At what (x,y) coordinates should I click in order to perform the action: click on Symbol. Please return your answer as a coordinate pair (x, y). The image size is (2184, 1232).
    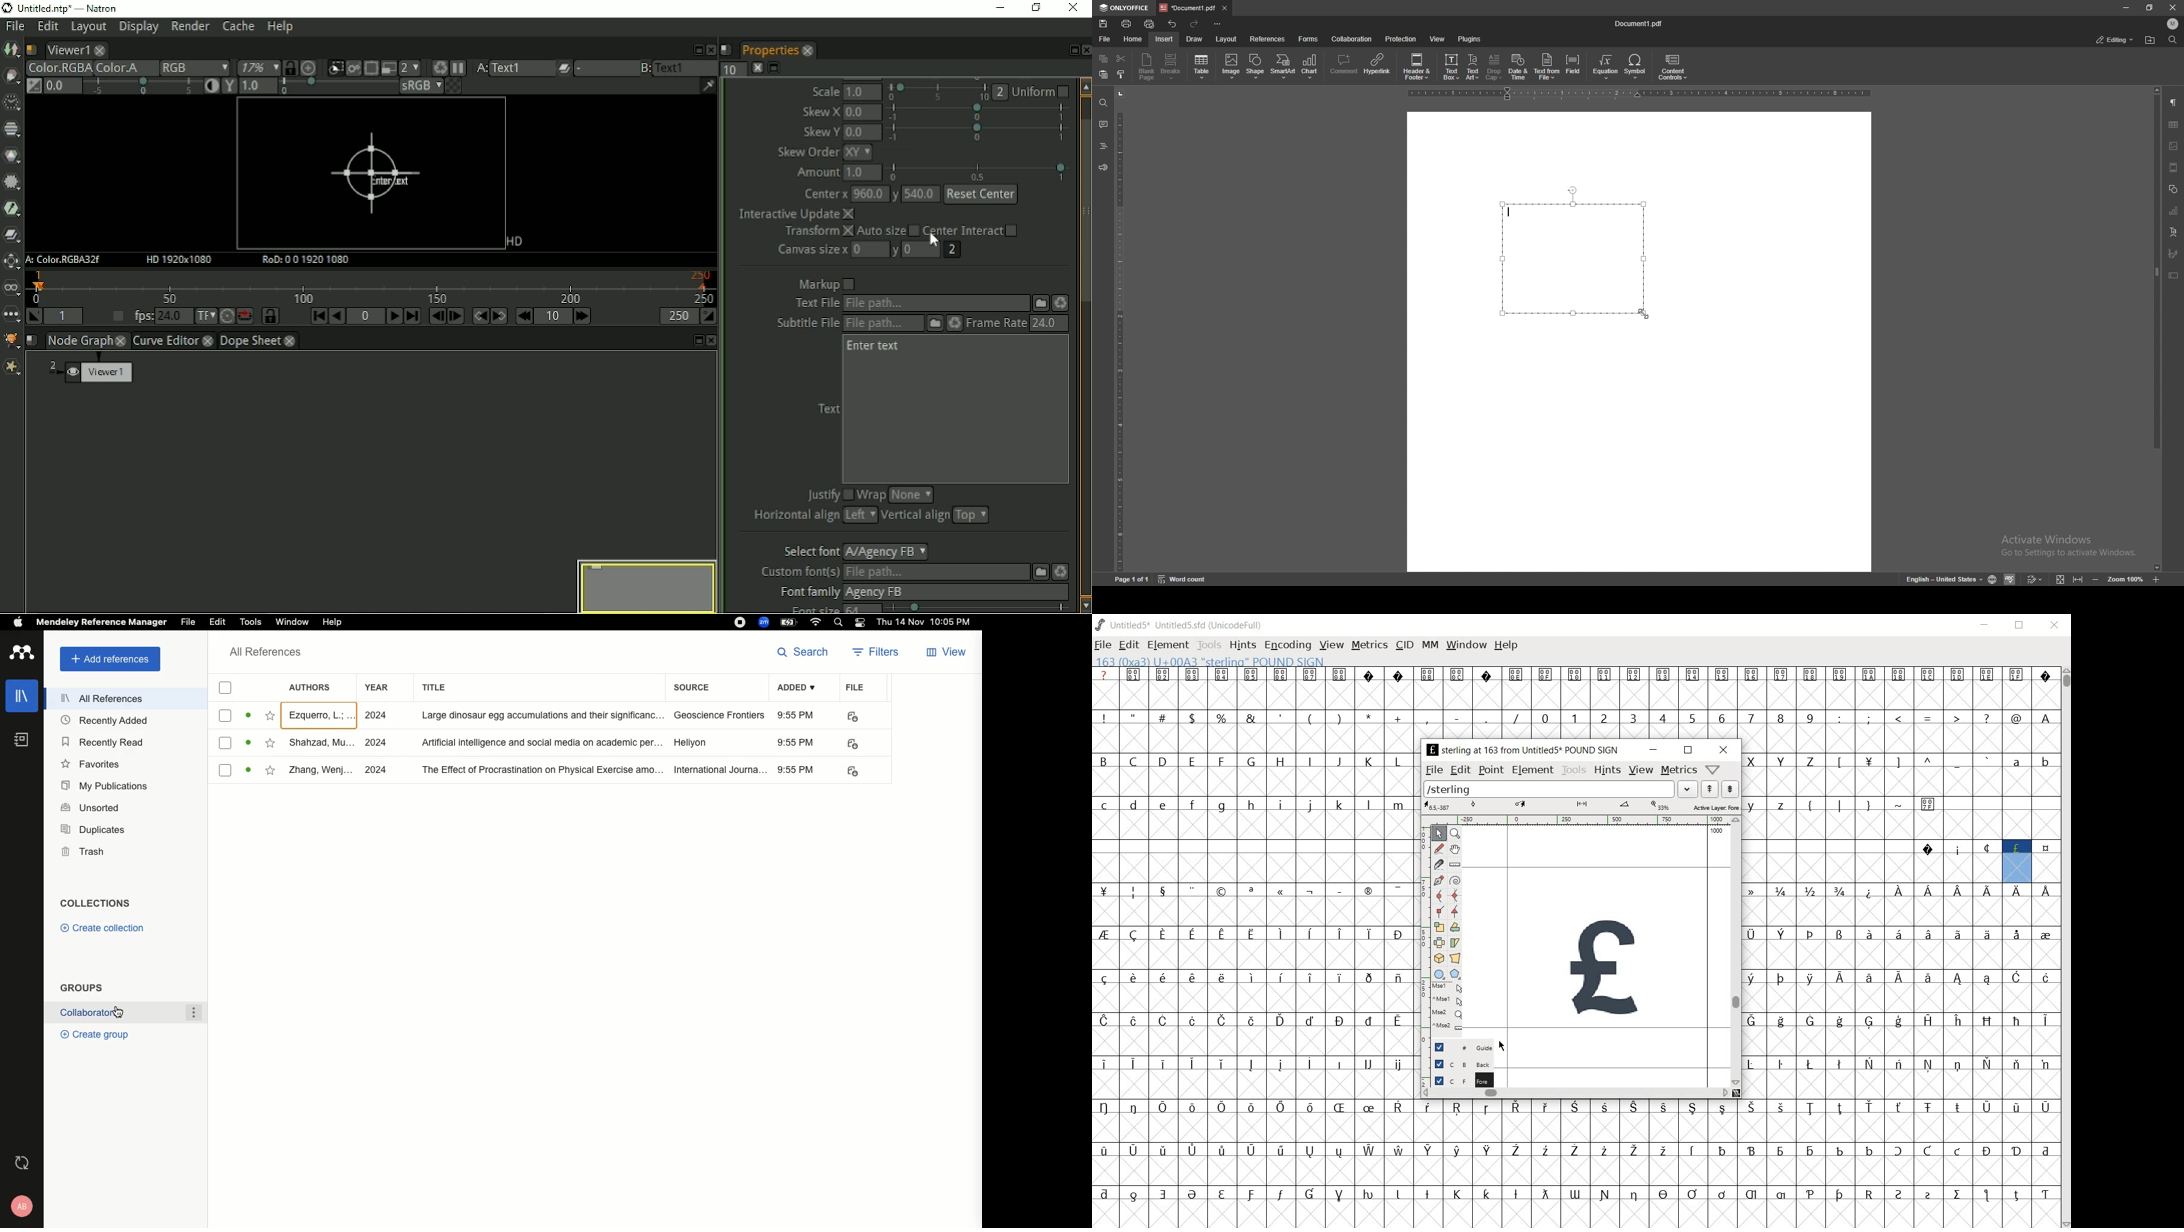
    Looking at the image, I should click on (2017, 891).